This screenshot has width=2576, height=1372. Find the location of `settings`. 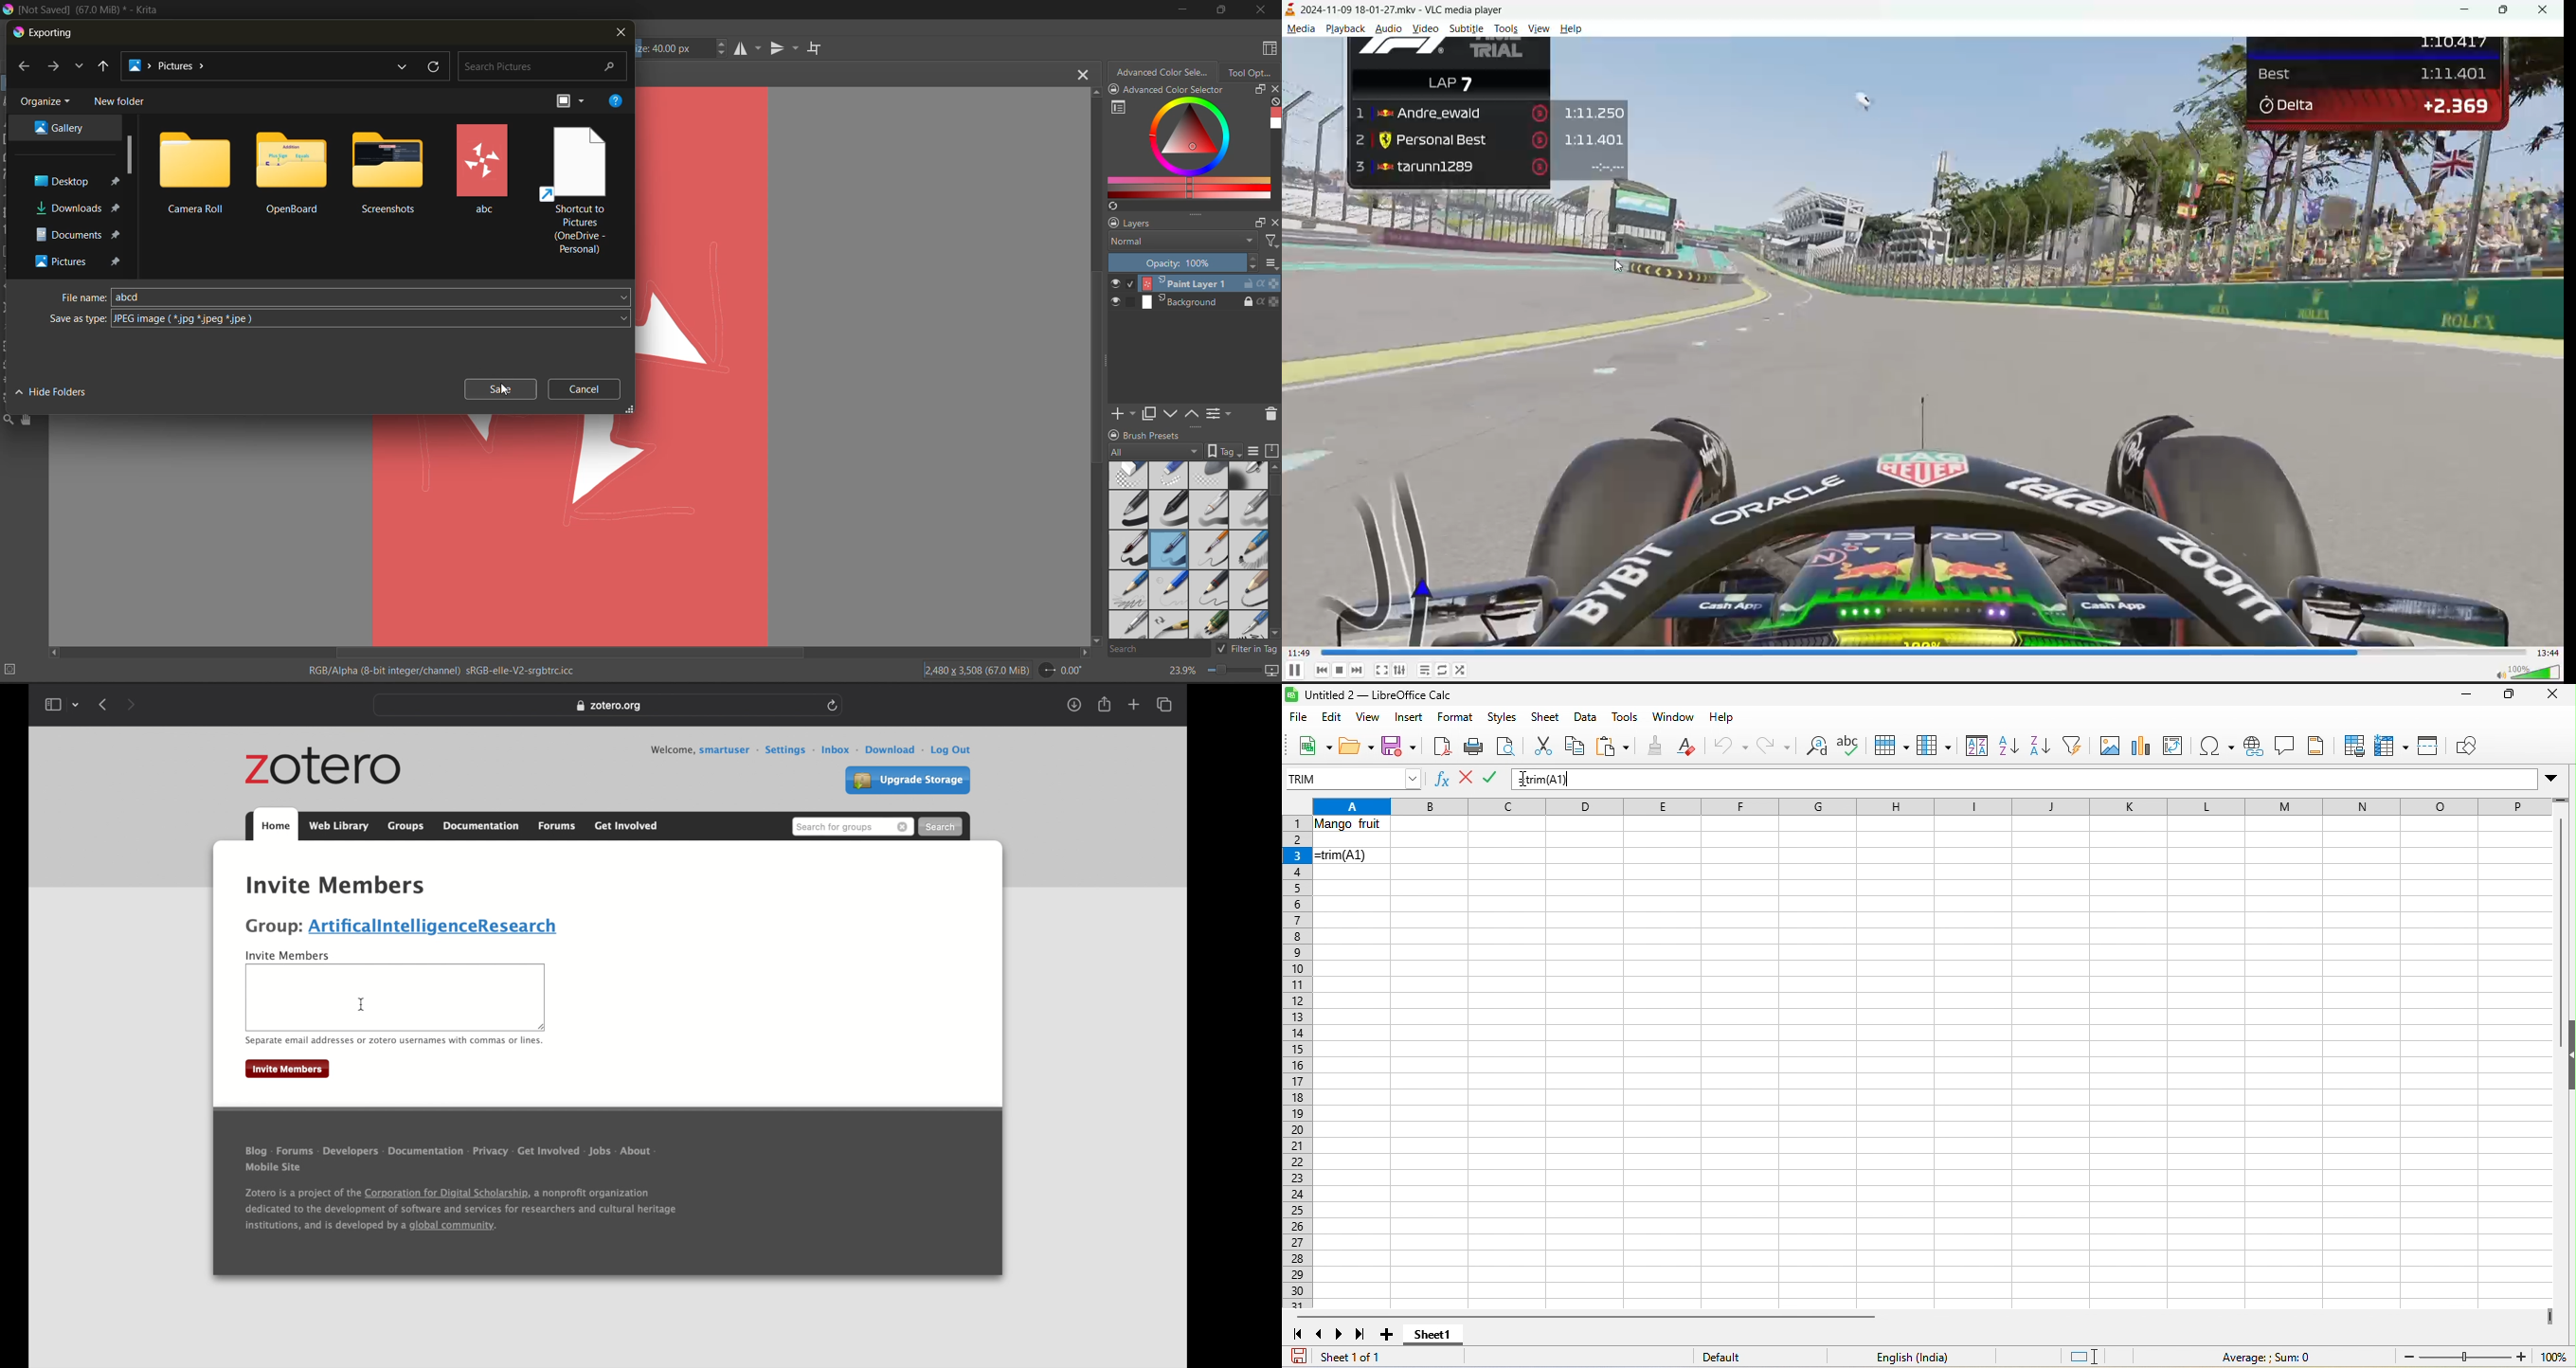

settings is located at coordinates (1401, 671).